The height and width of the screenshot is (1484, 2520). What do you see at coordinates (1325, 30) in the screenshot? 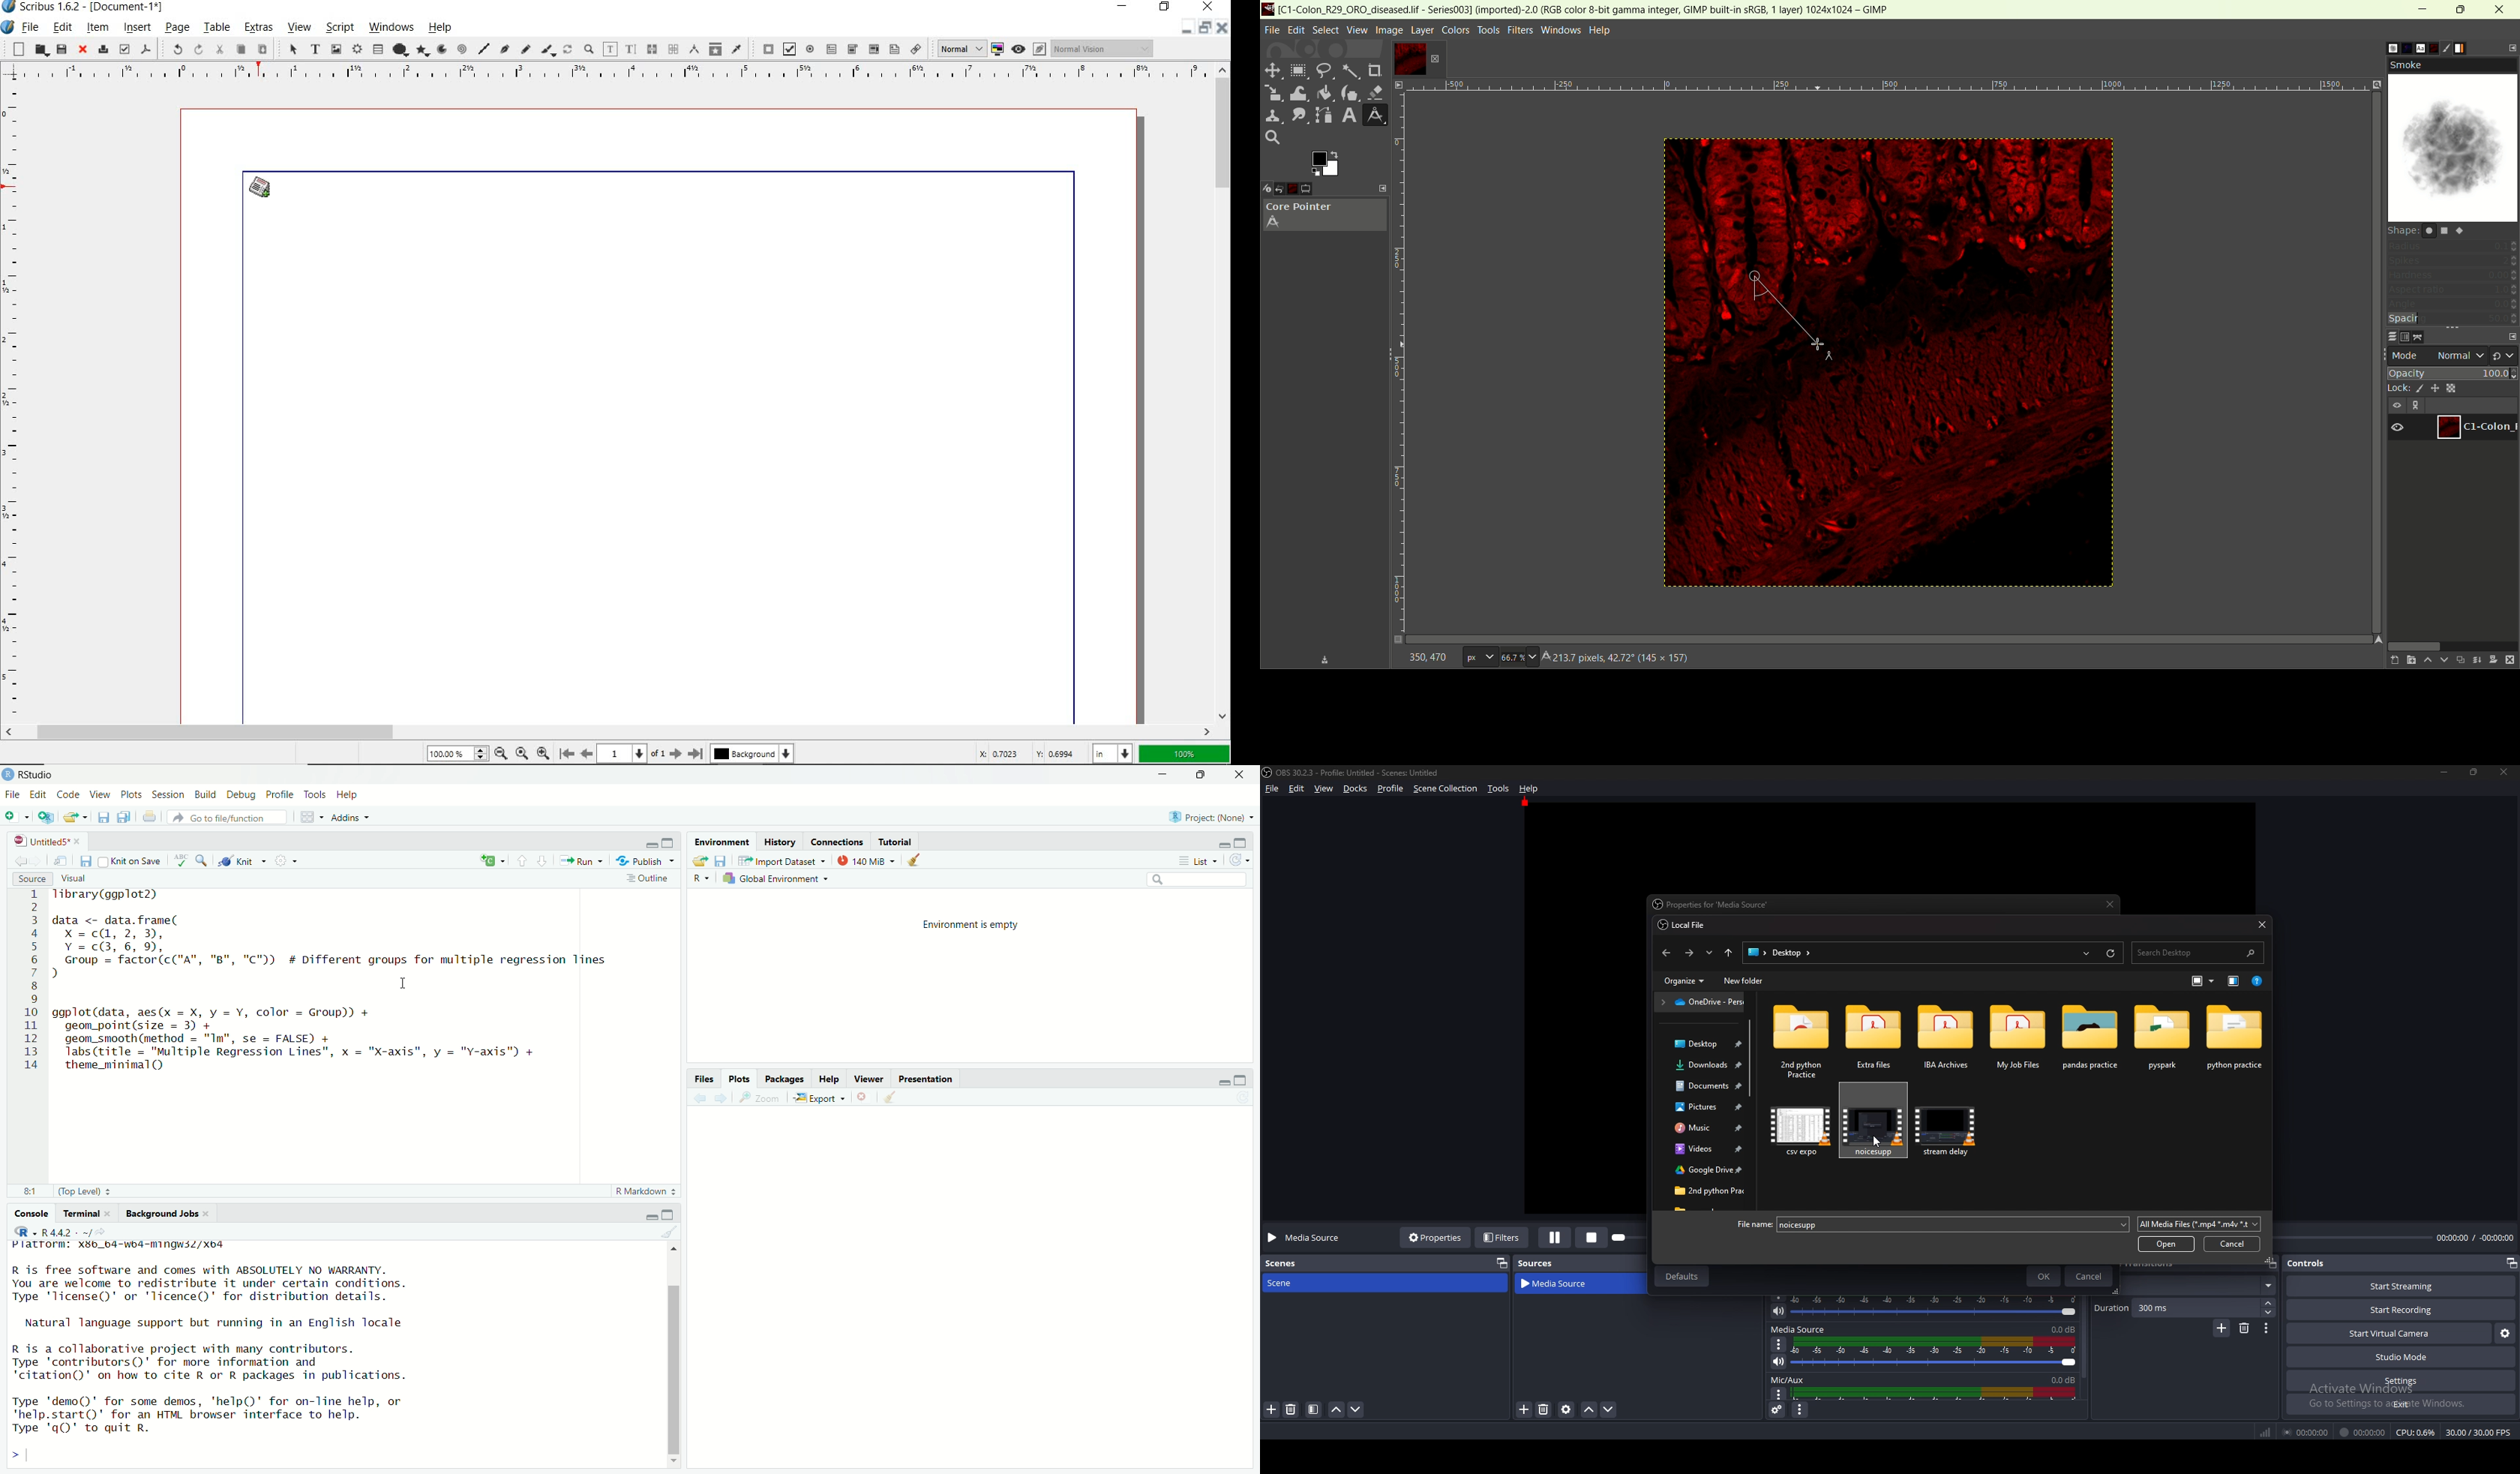
I see `select` at bounding box center [1325, 30].